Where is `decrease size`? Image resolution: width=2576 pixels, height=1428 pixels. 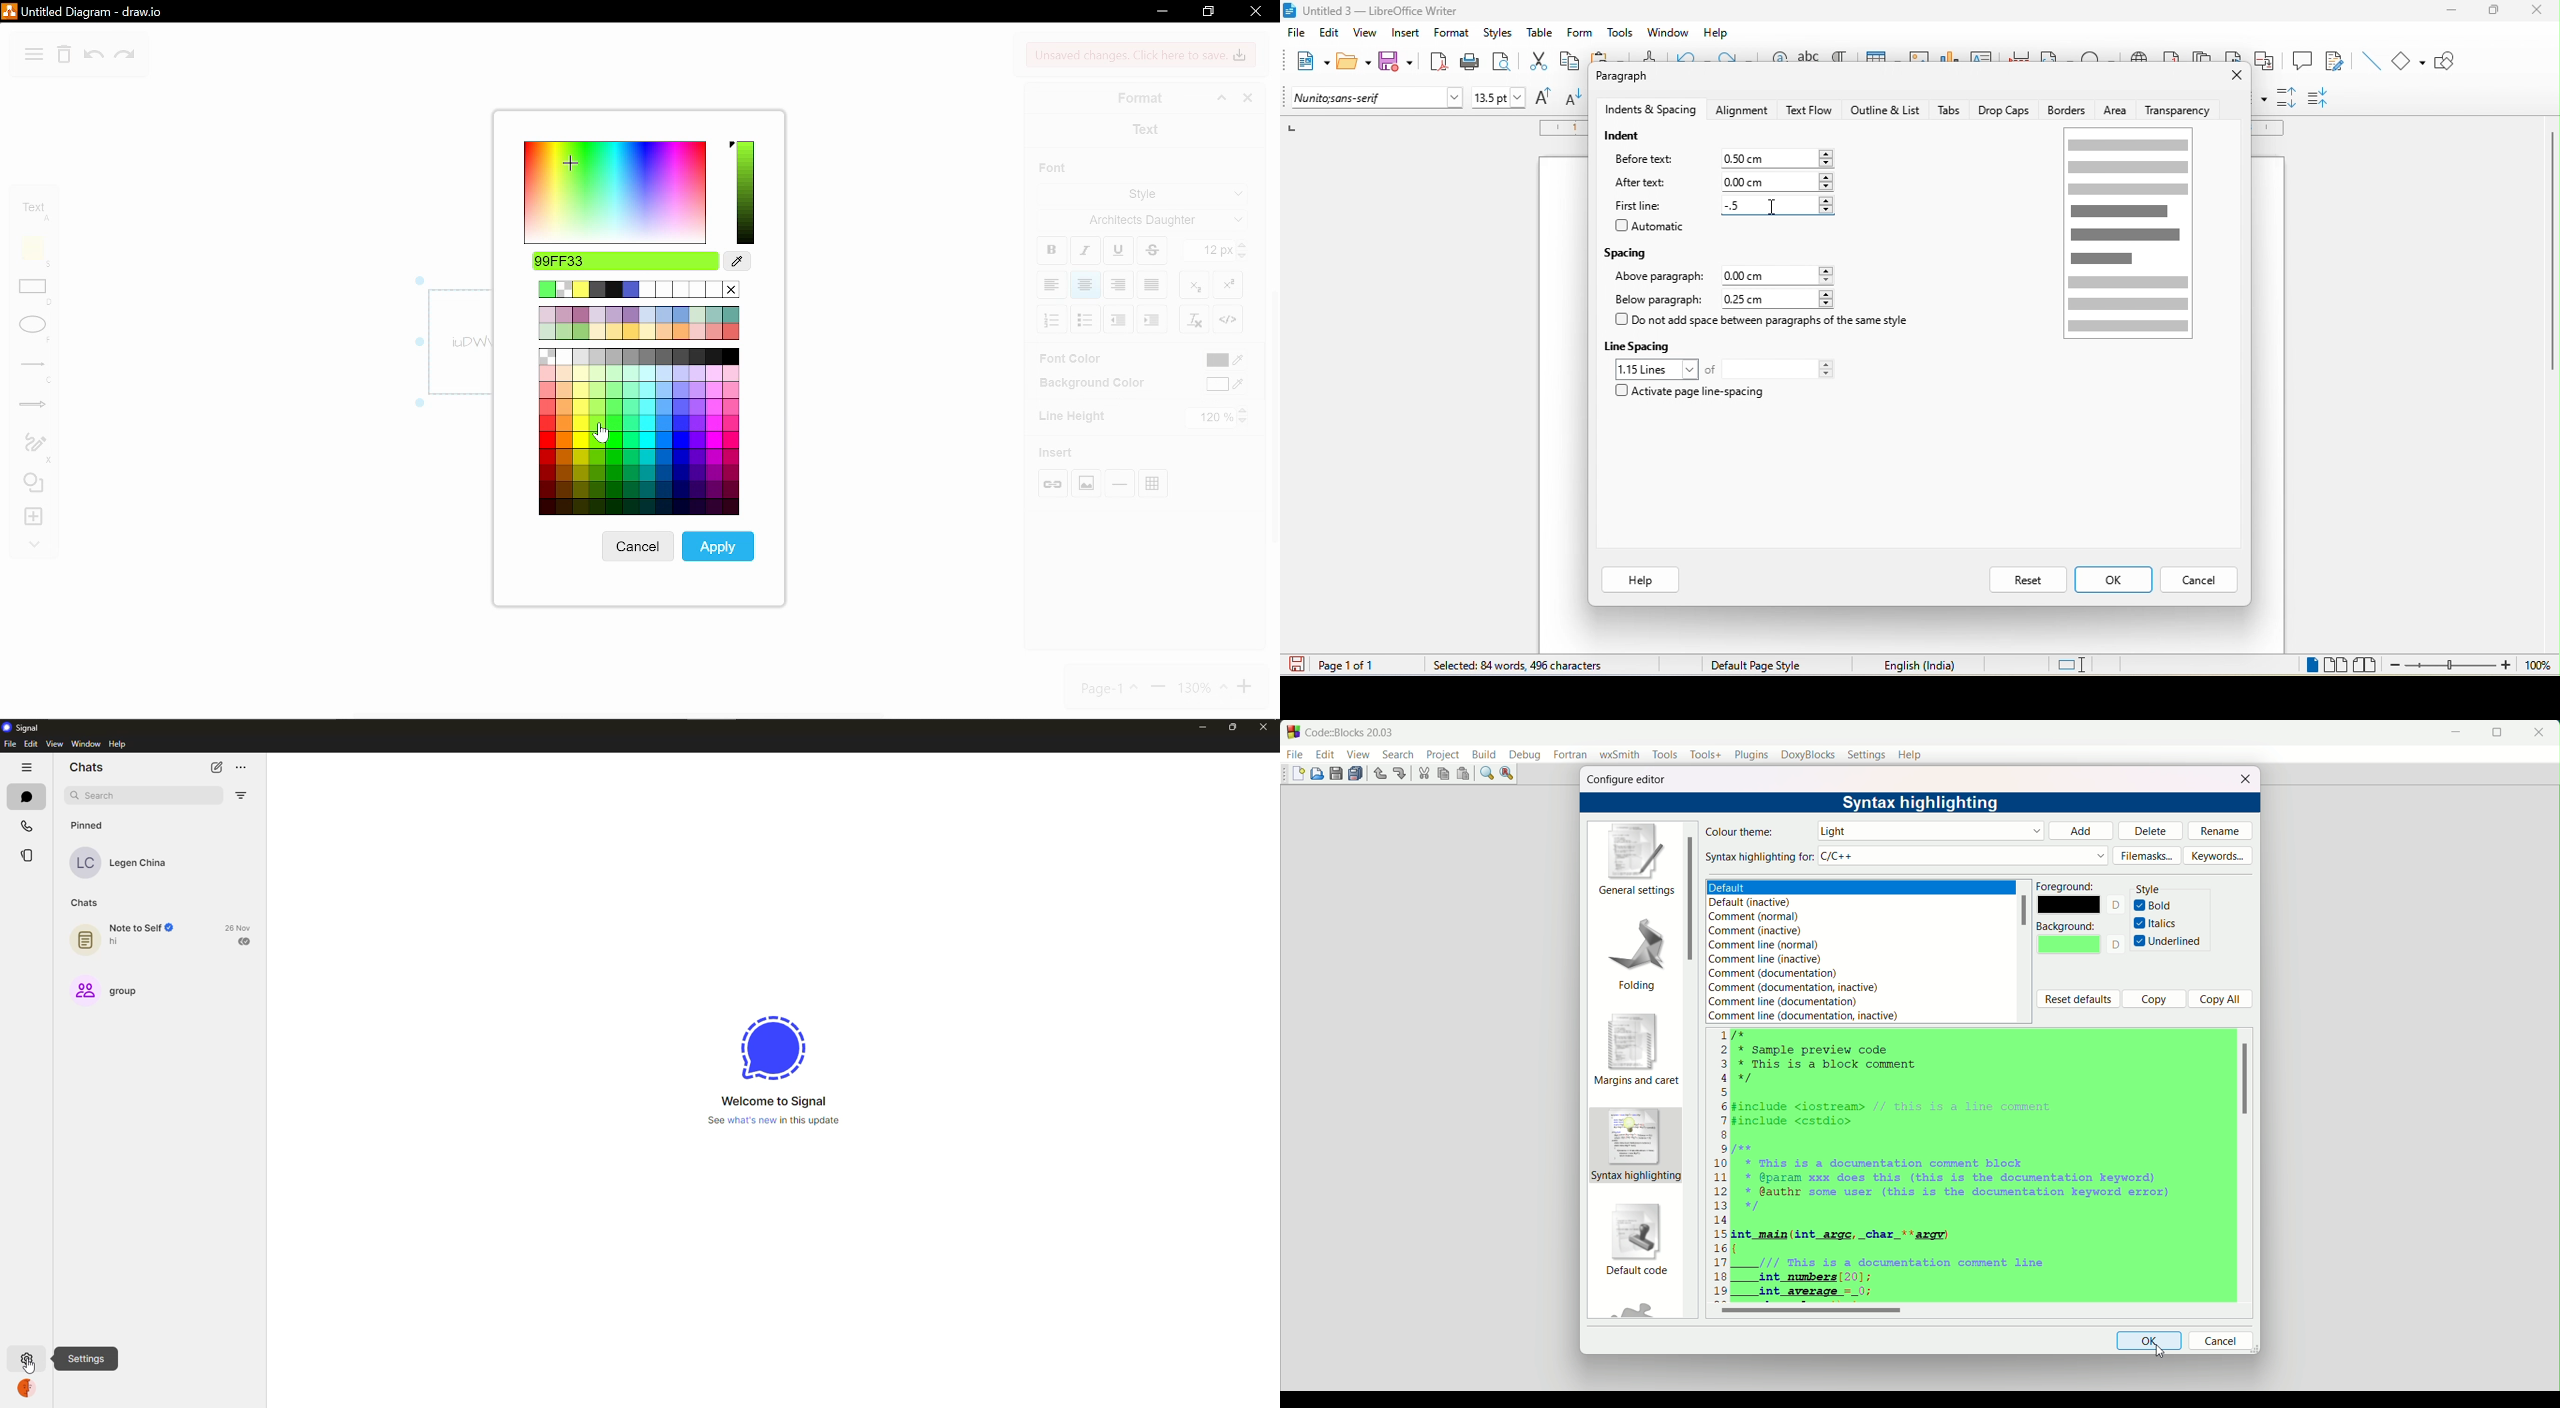
decrease size is located at coordinates (1576, 97).